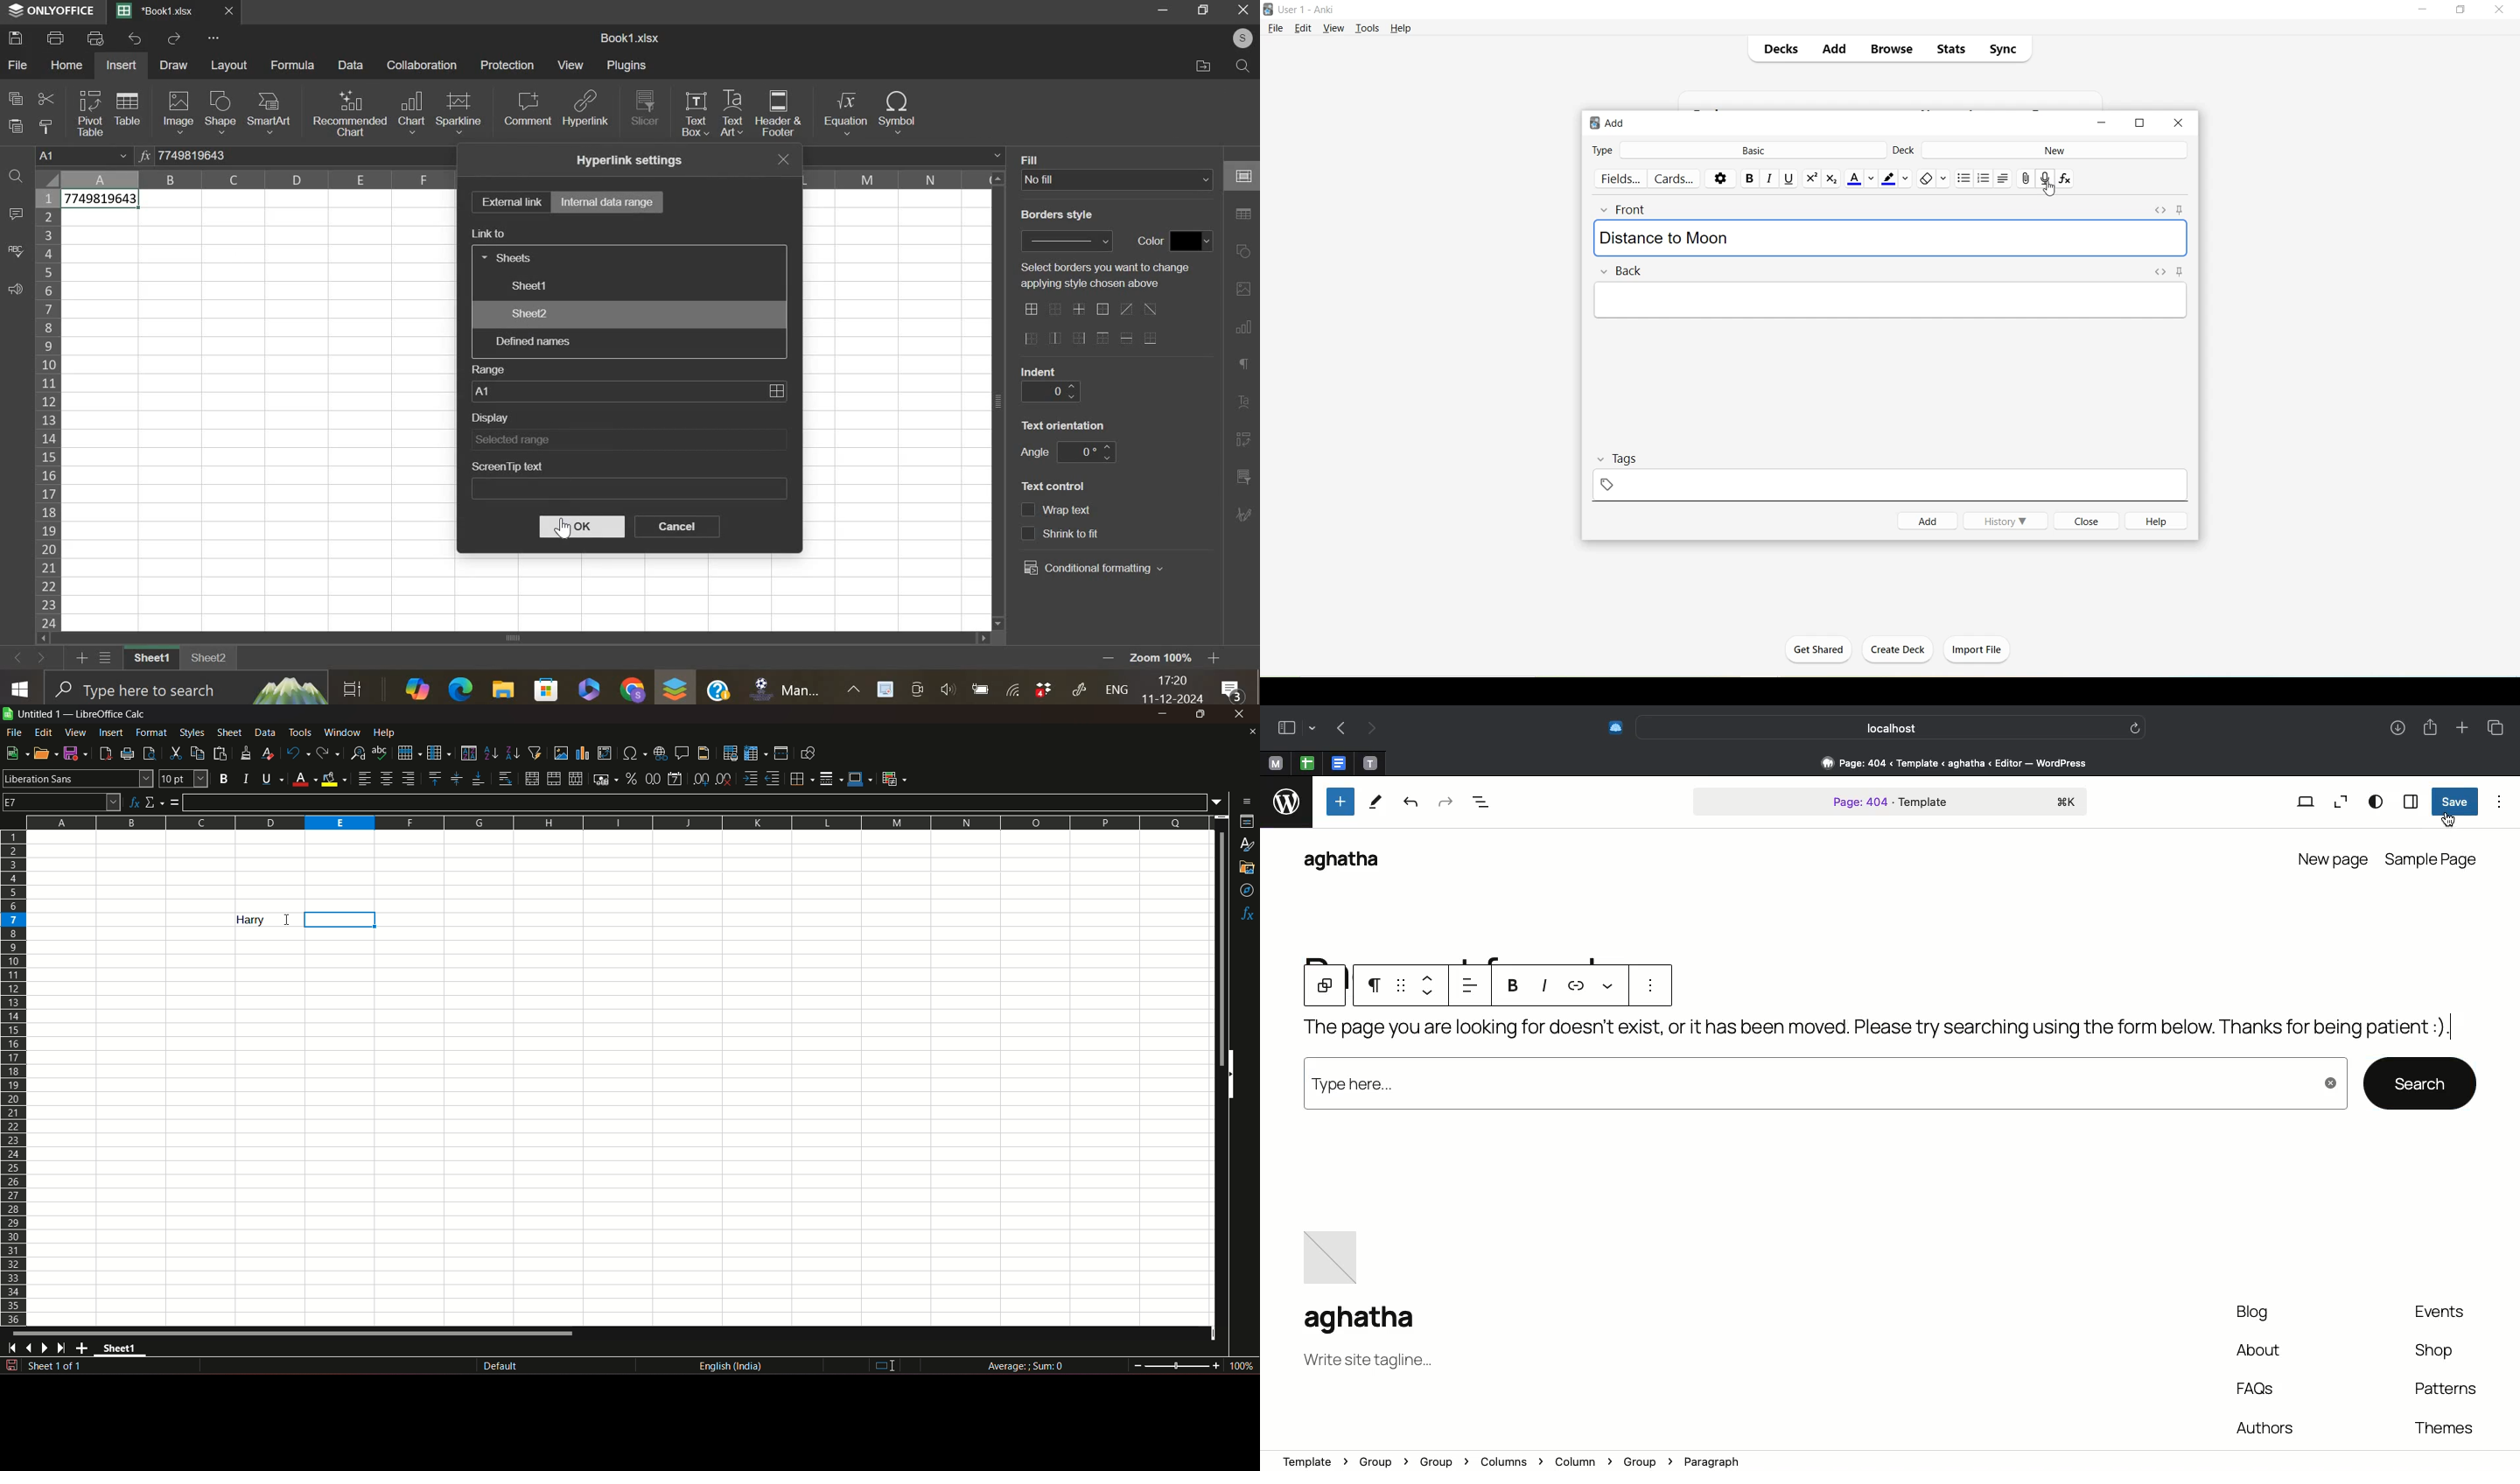 Image resolution: width=2520 pixels, height=1484 pixels. I want to click on wrap text, so click(505, 779).